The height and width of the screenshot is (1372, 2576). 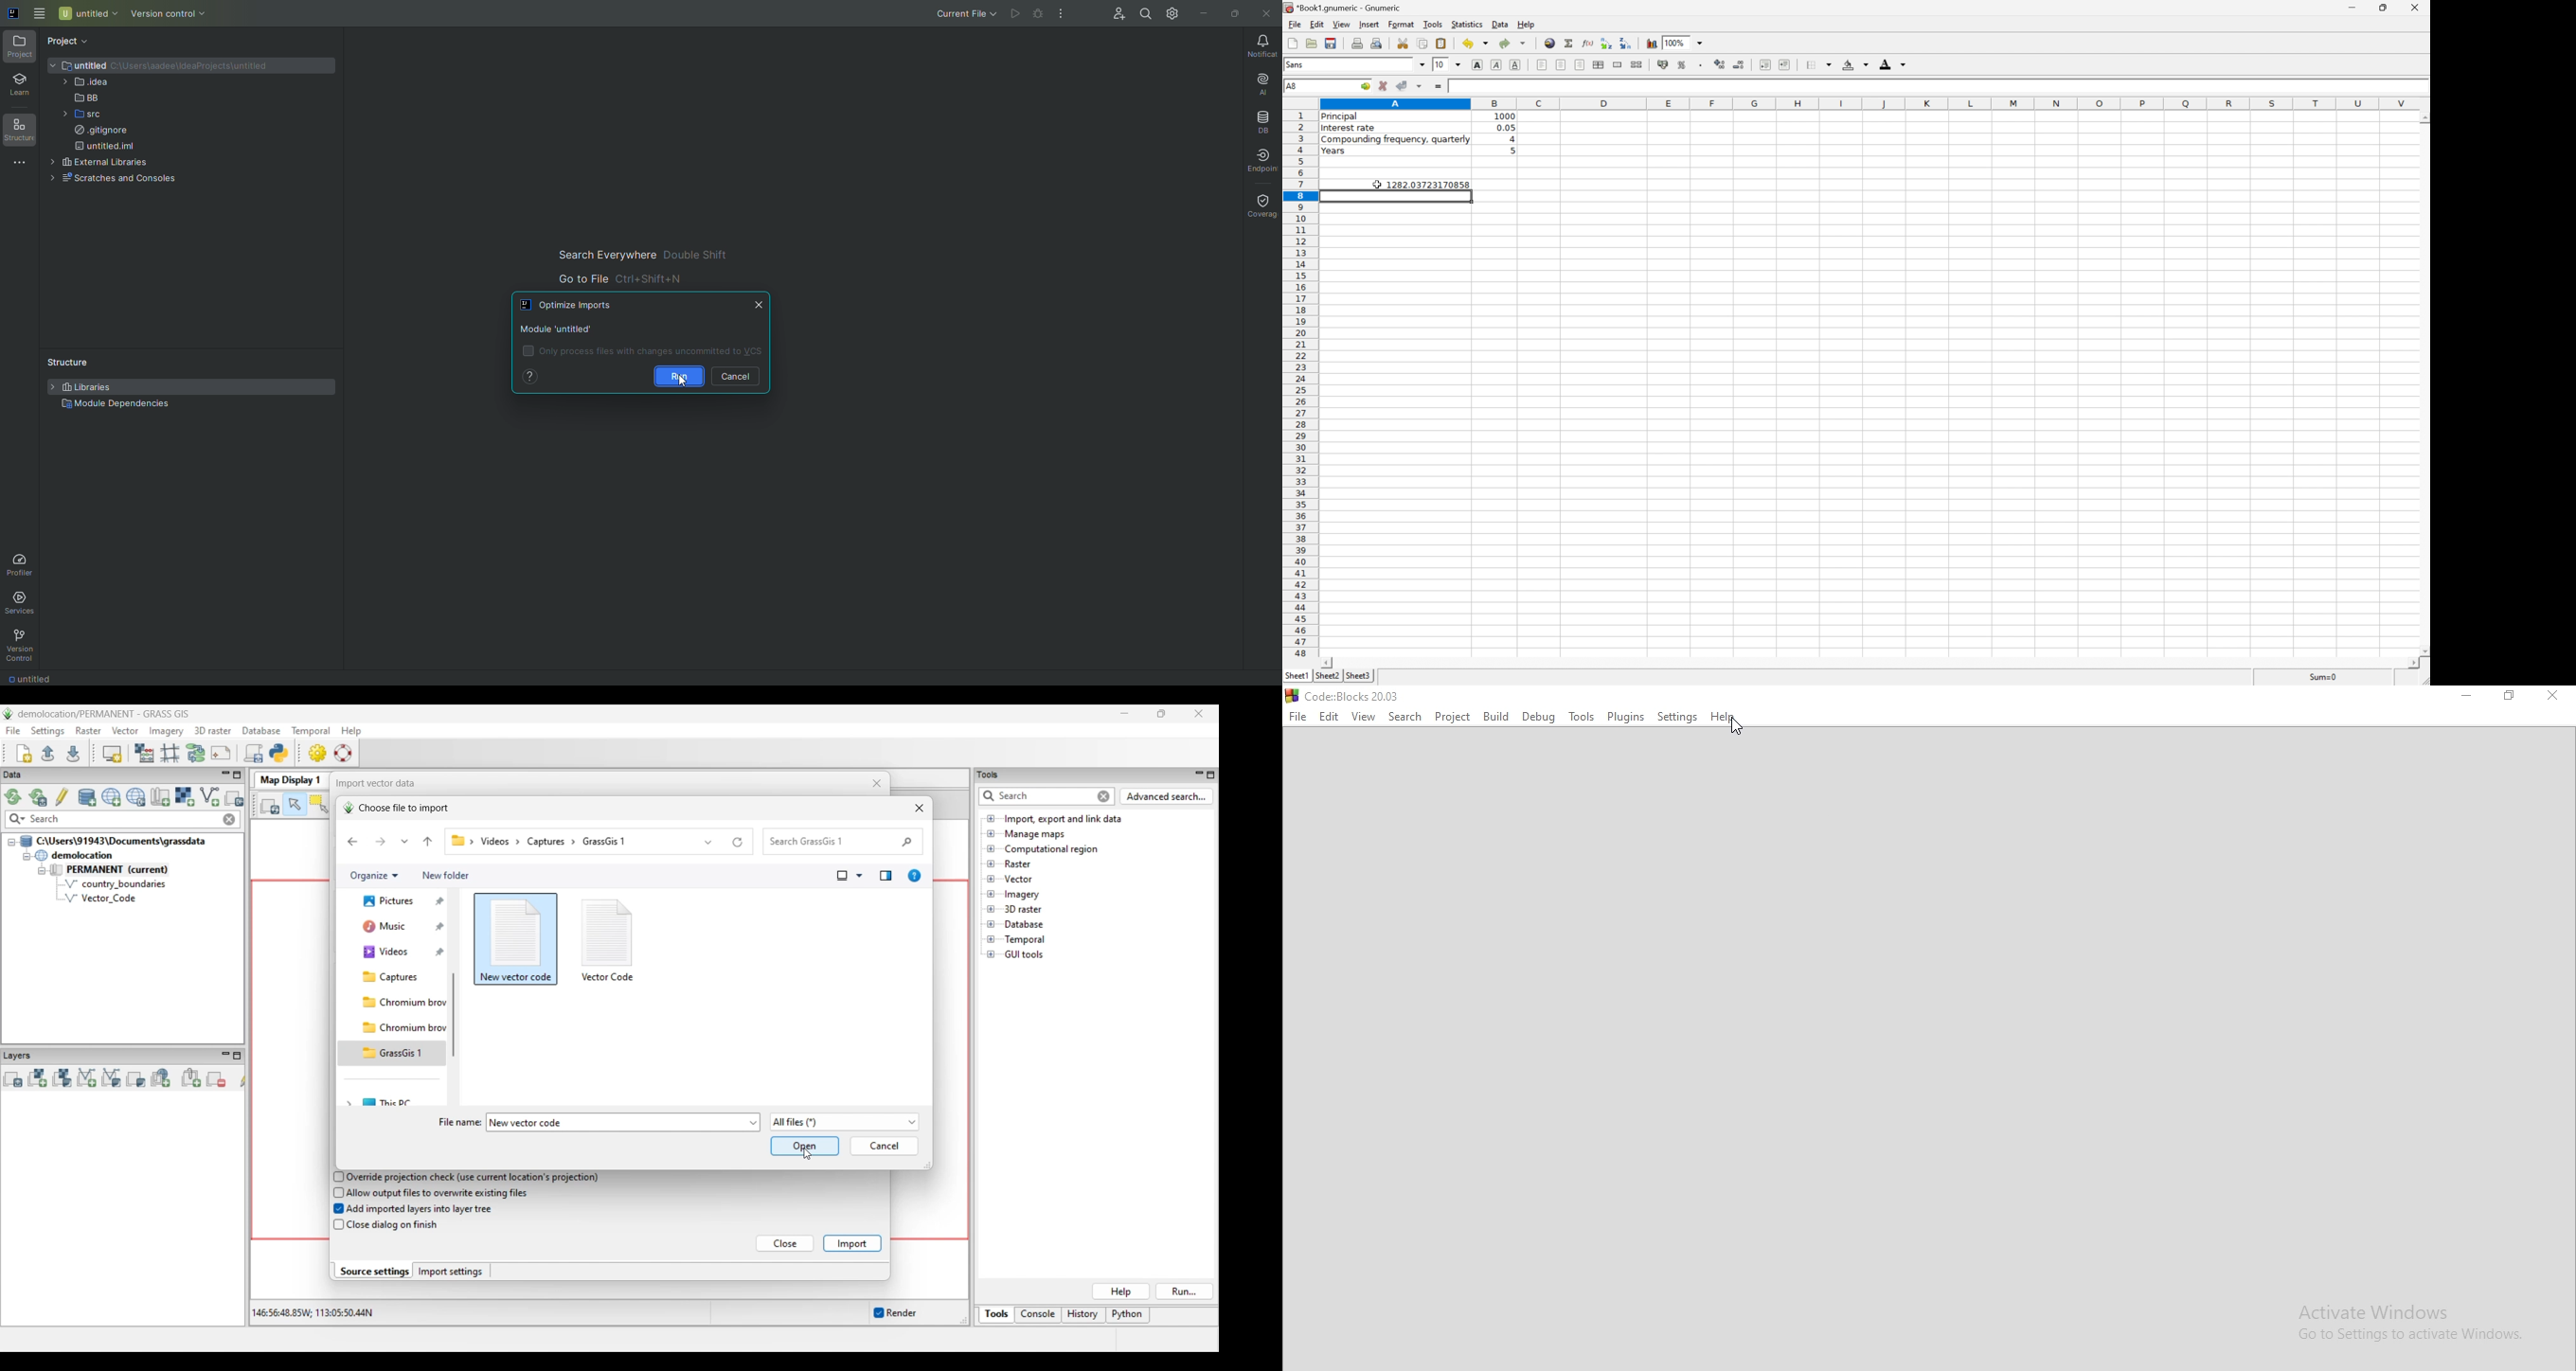 What do you see at coordinates (1329, 679) in the screenshot?
I see `sheet2` at bounding box center [1329, 679].